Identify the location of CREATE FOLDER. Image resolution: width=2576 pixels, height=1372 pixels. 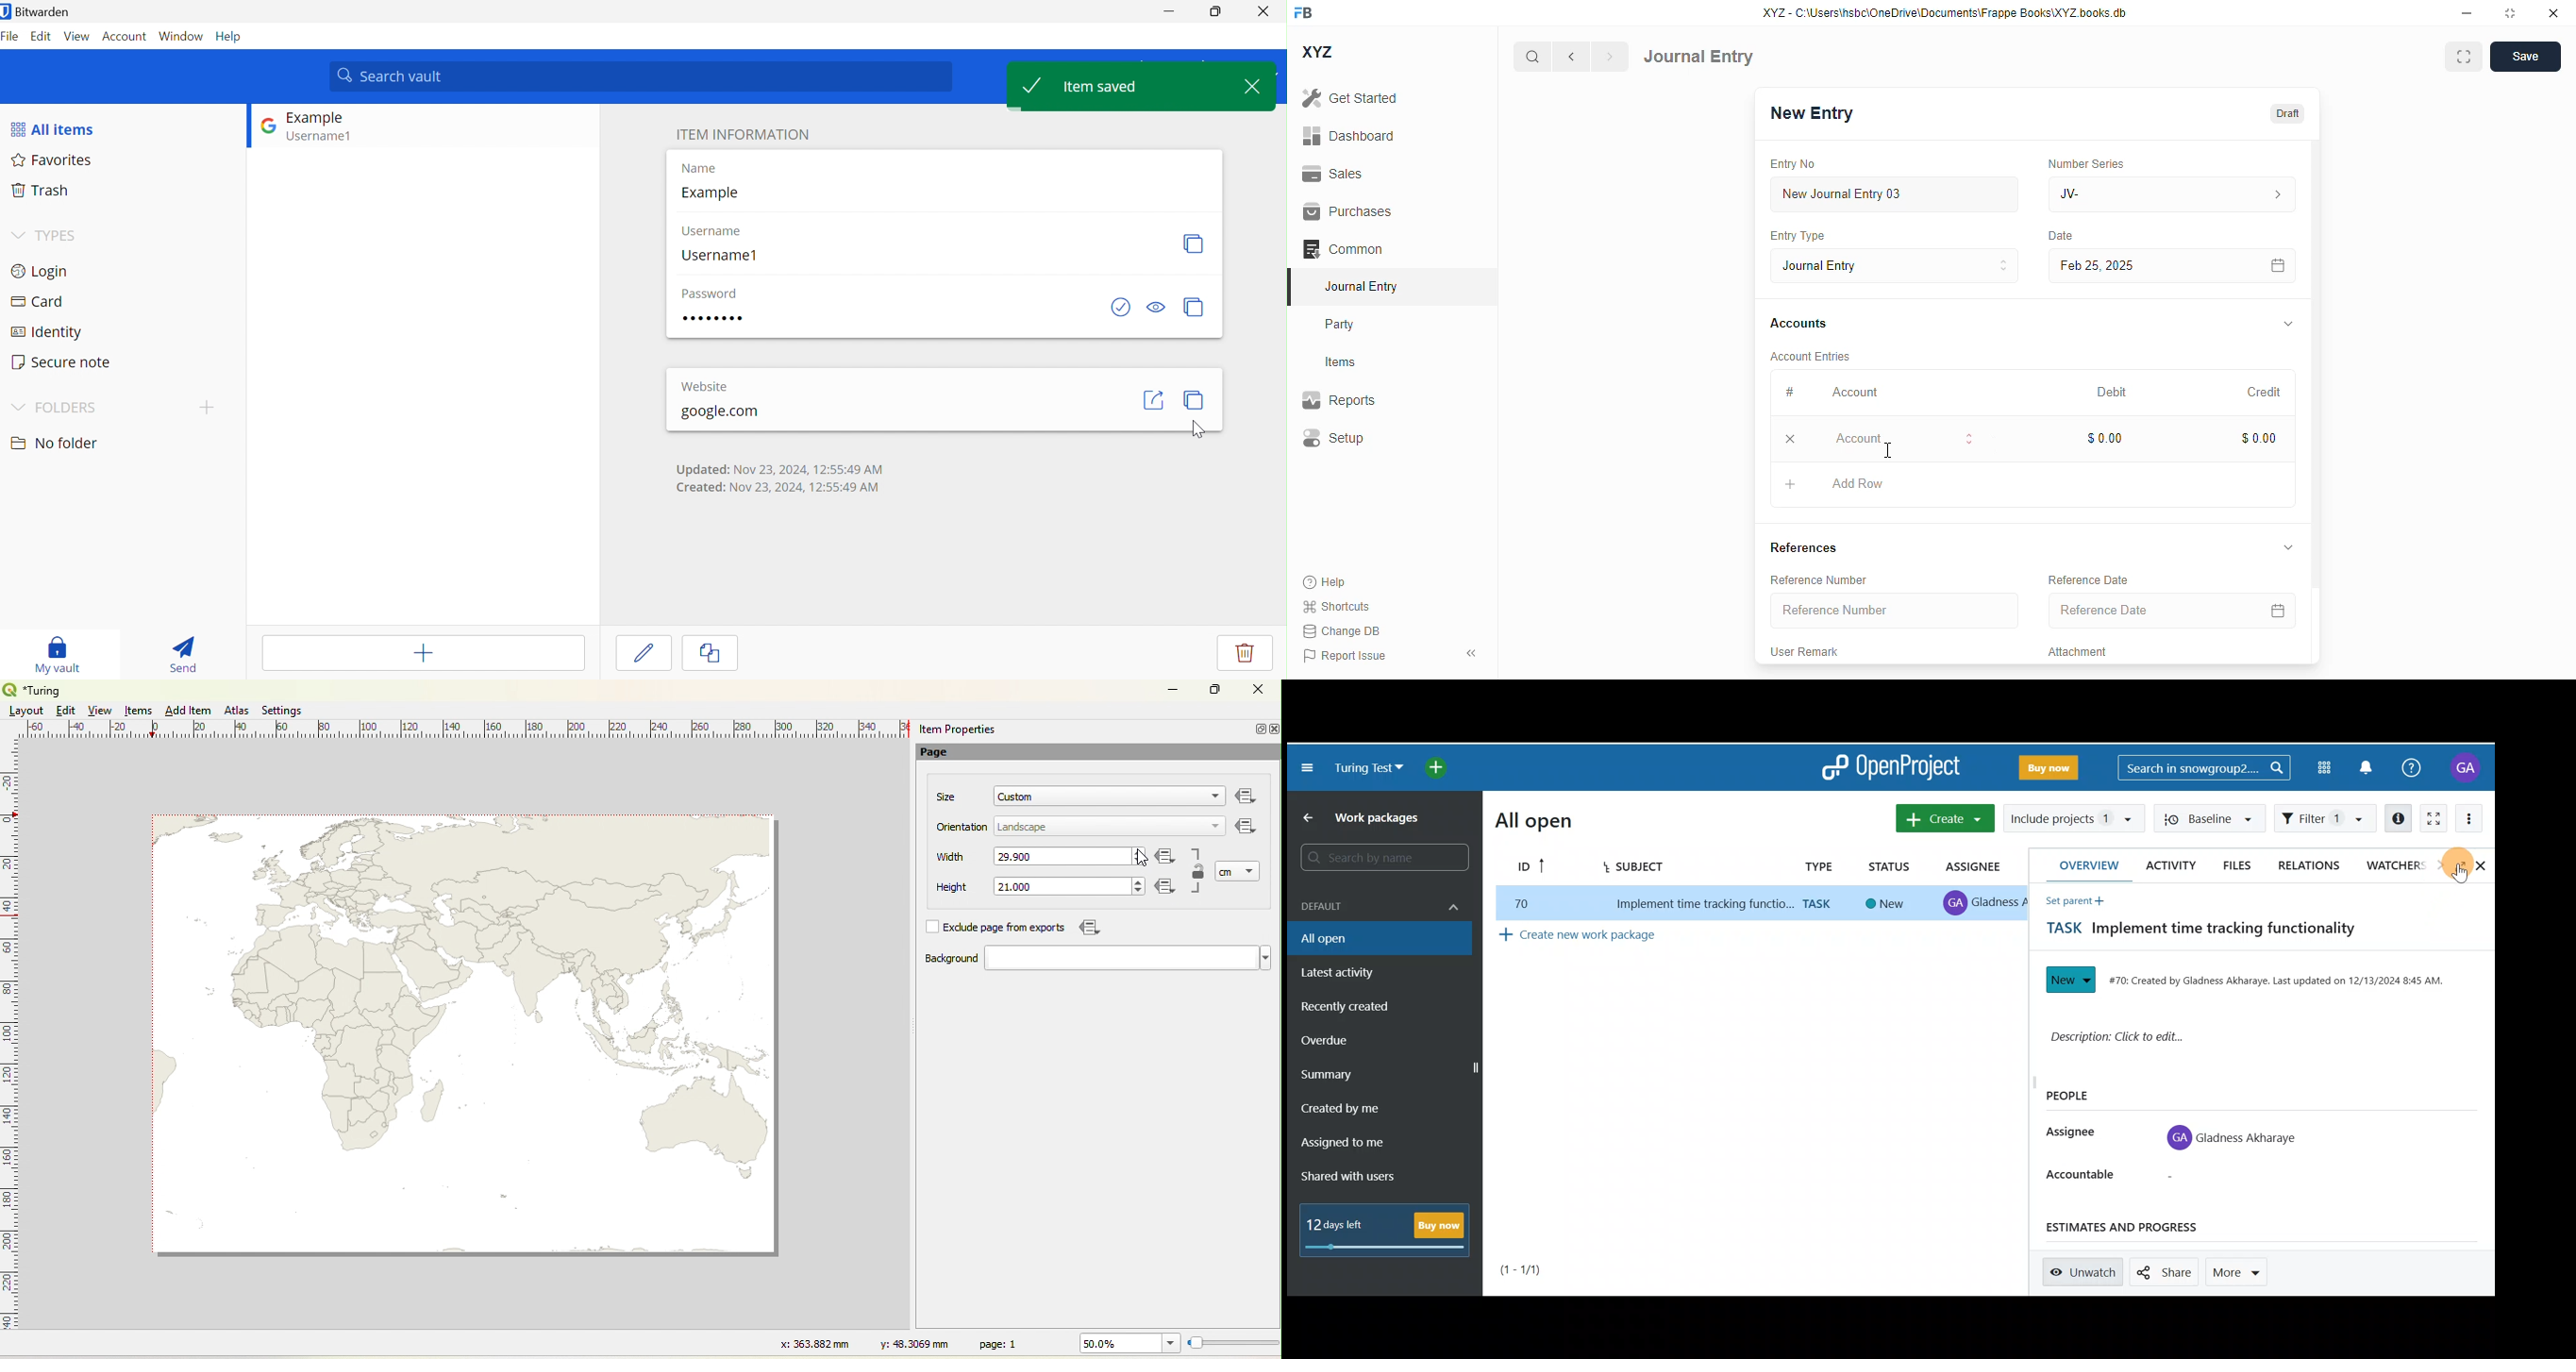
(210, 410).